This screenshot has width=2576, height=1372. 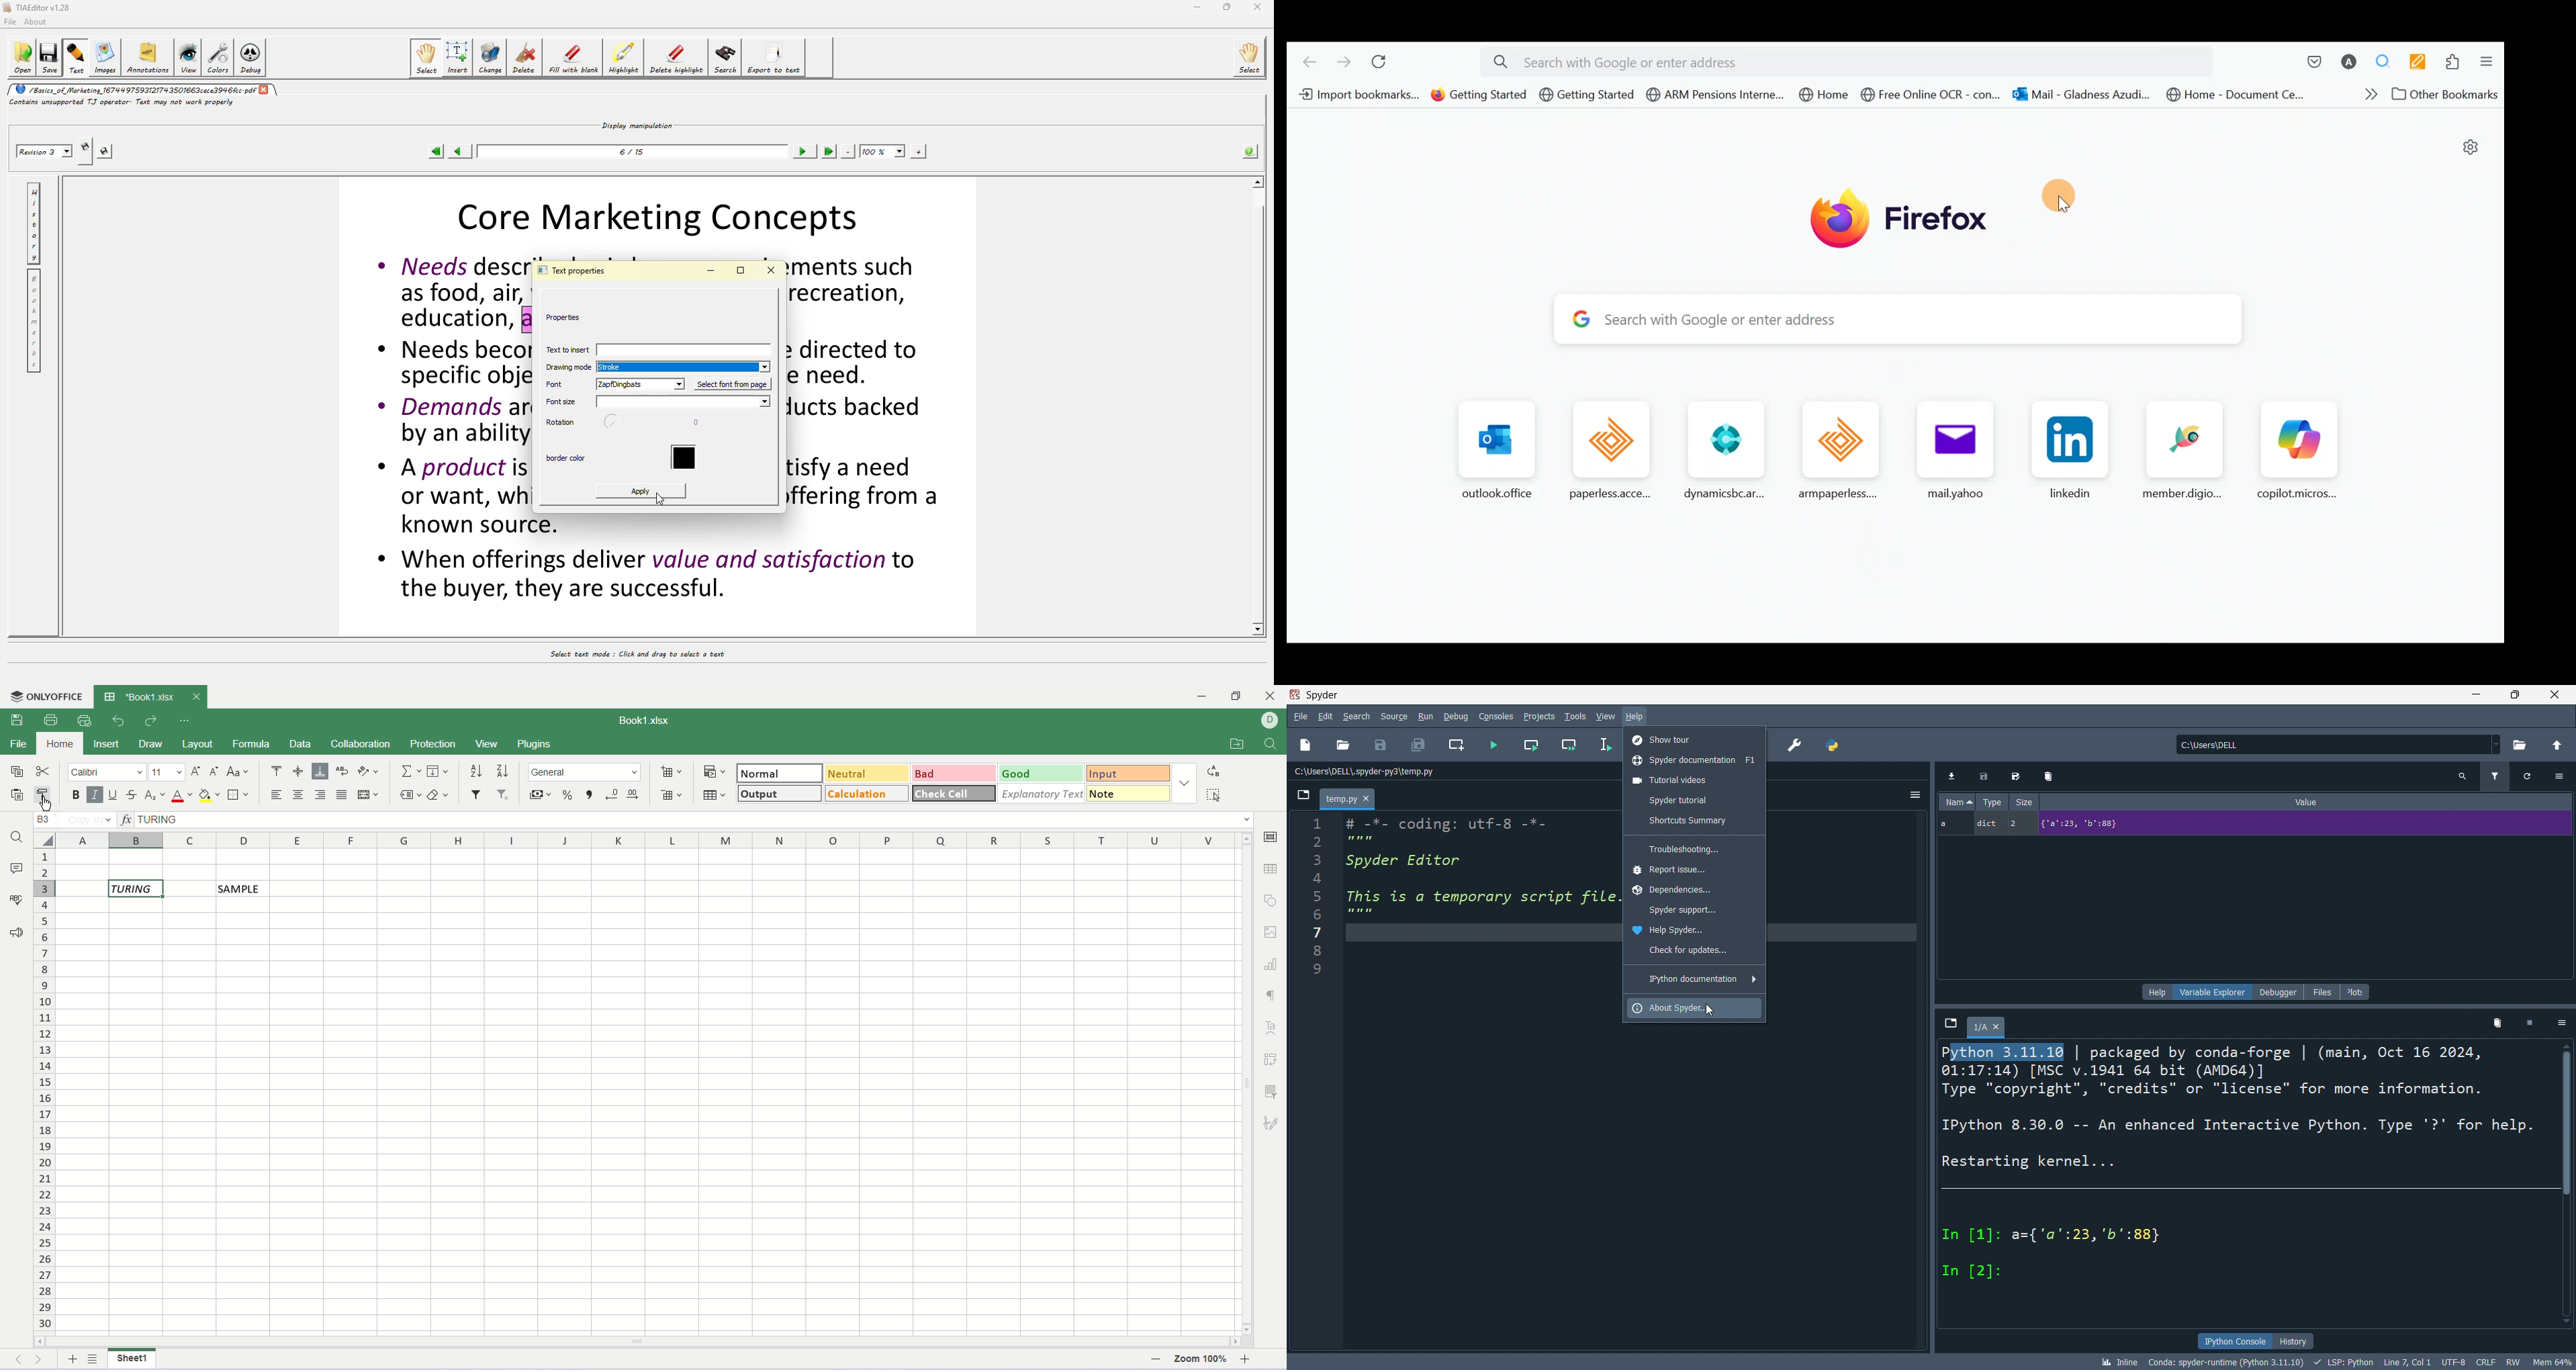 I want to click on currency style, so click(x=541, y=797).